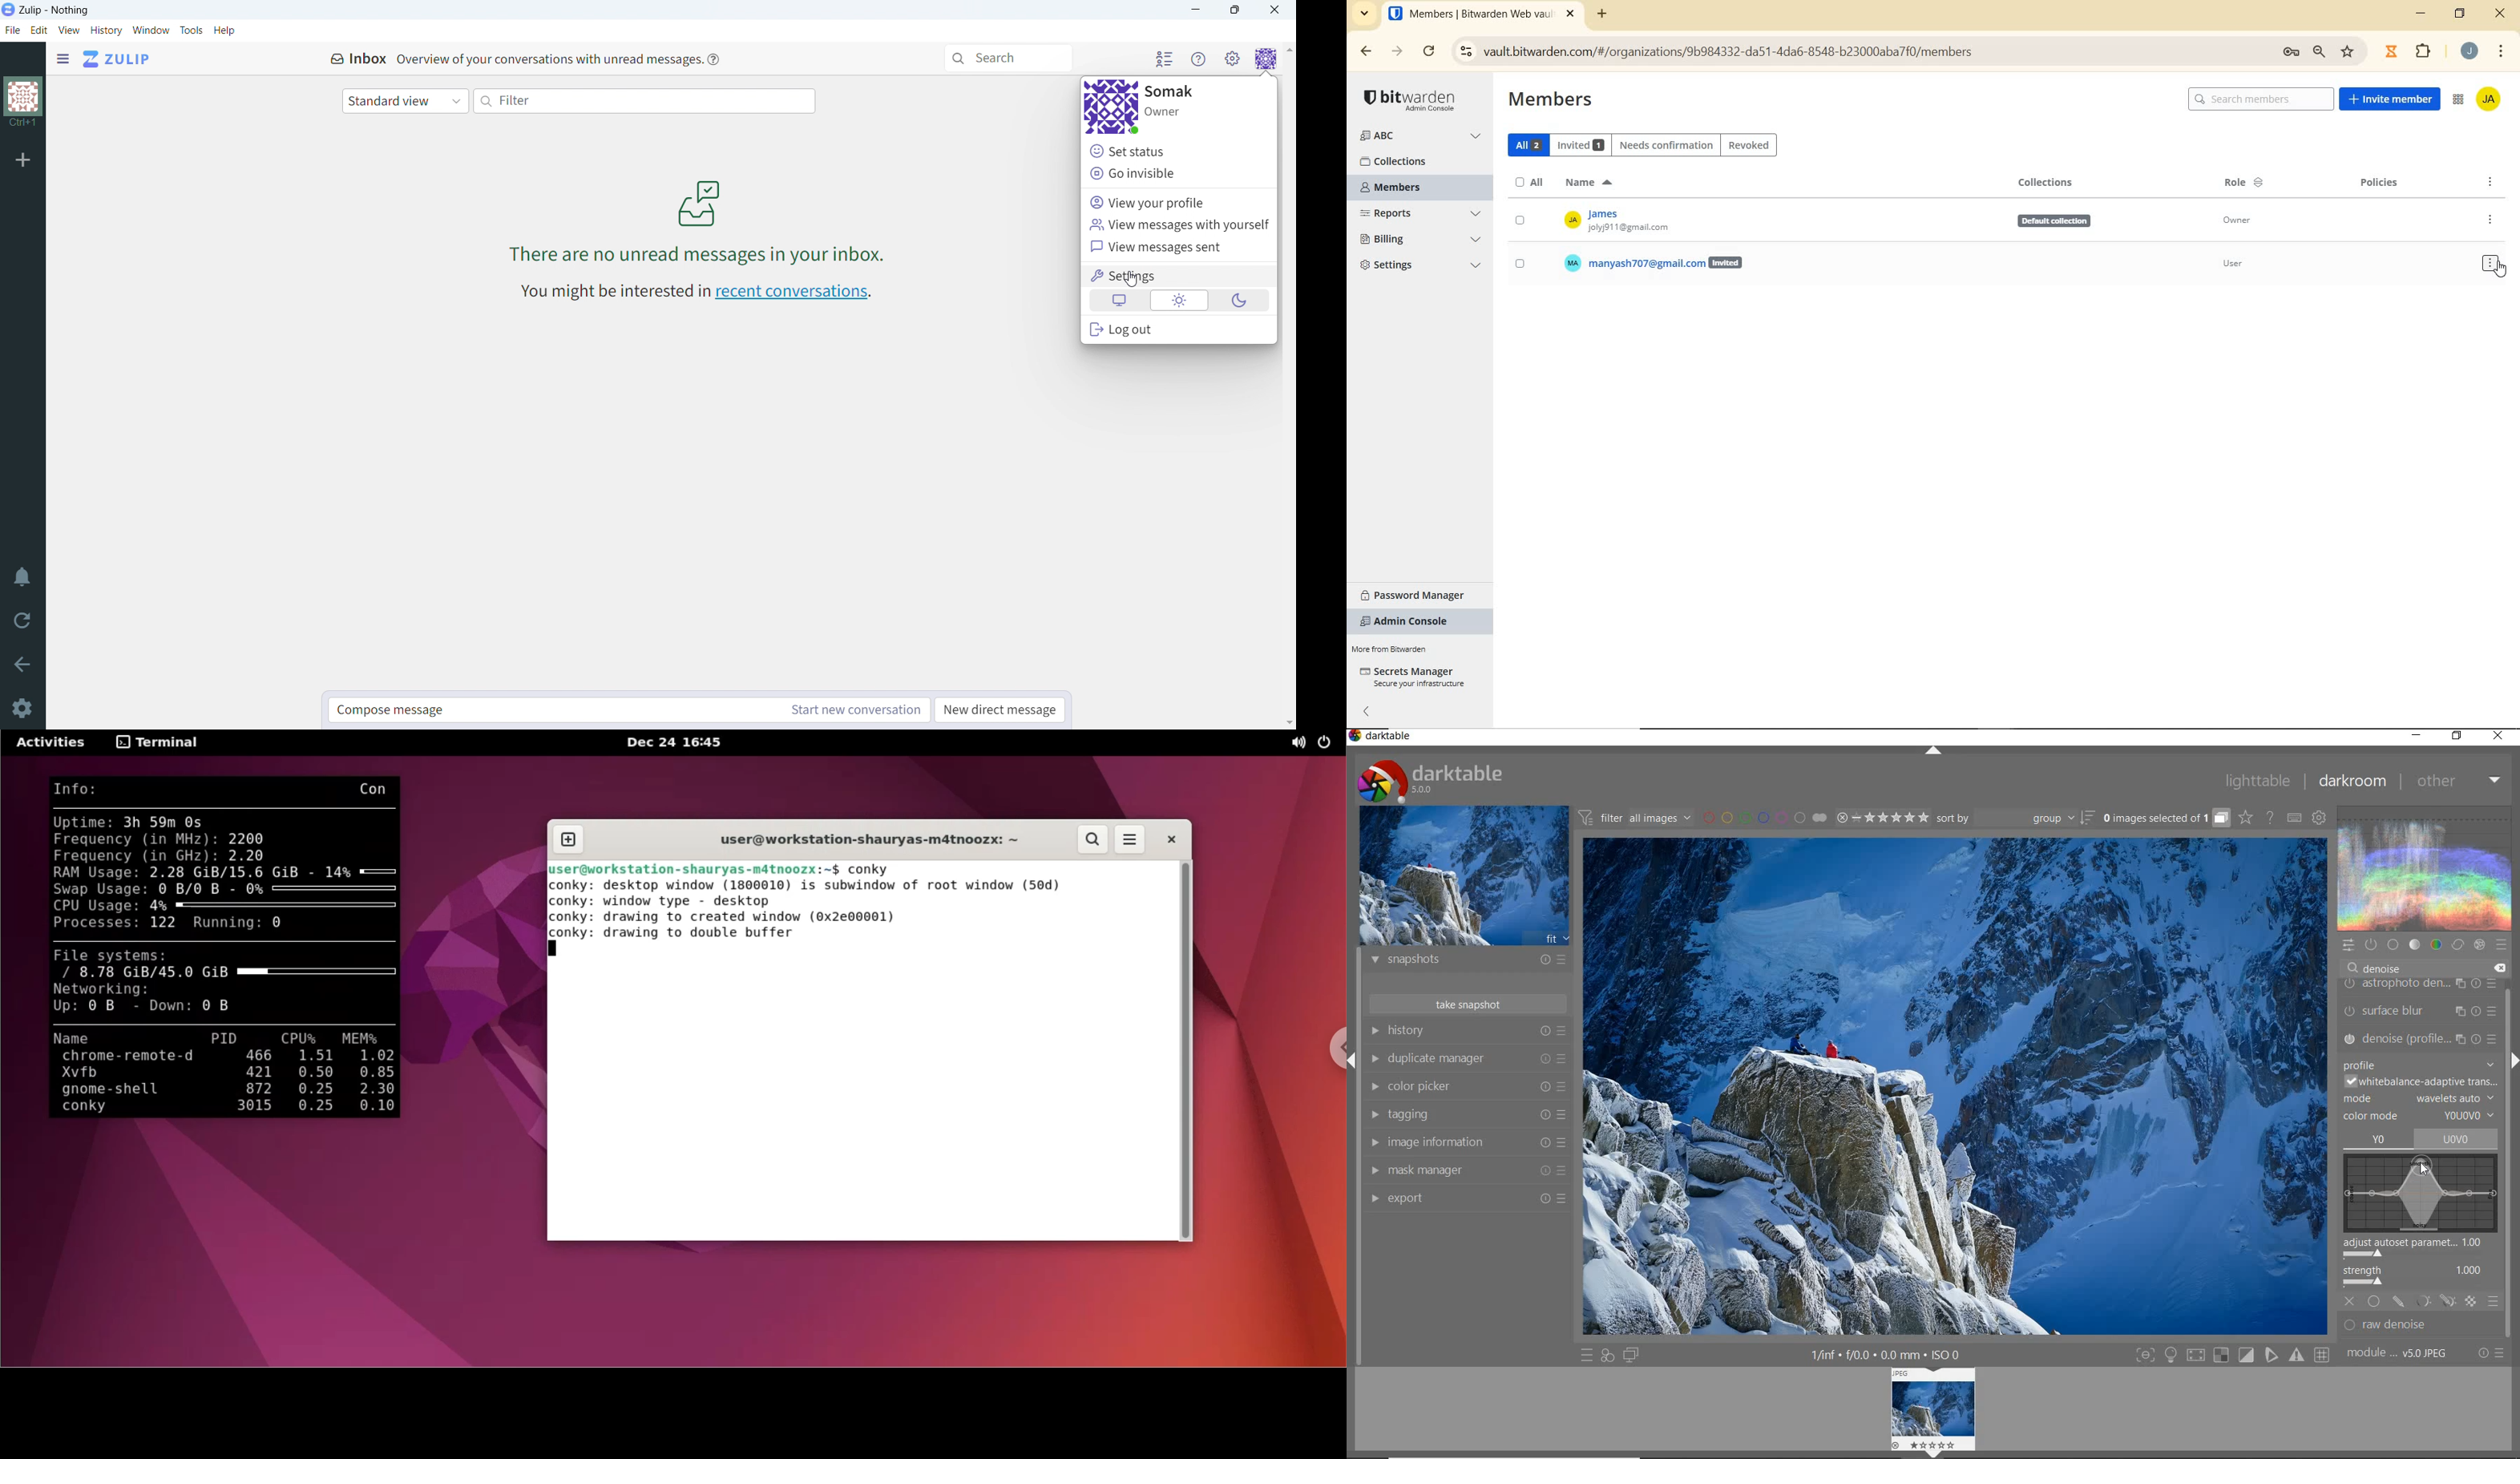 Image resolution: width=2520 pixels, height=1484 pixels. What do you see at coordinates (2501, 13) in the screenshot?
I see `CLOSE` at bounding box center [2501, 13].